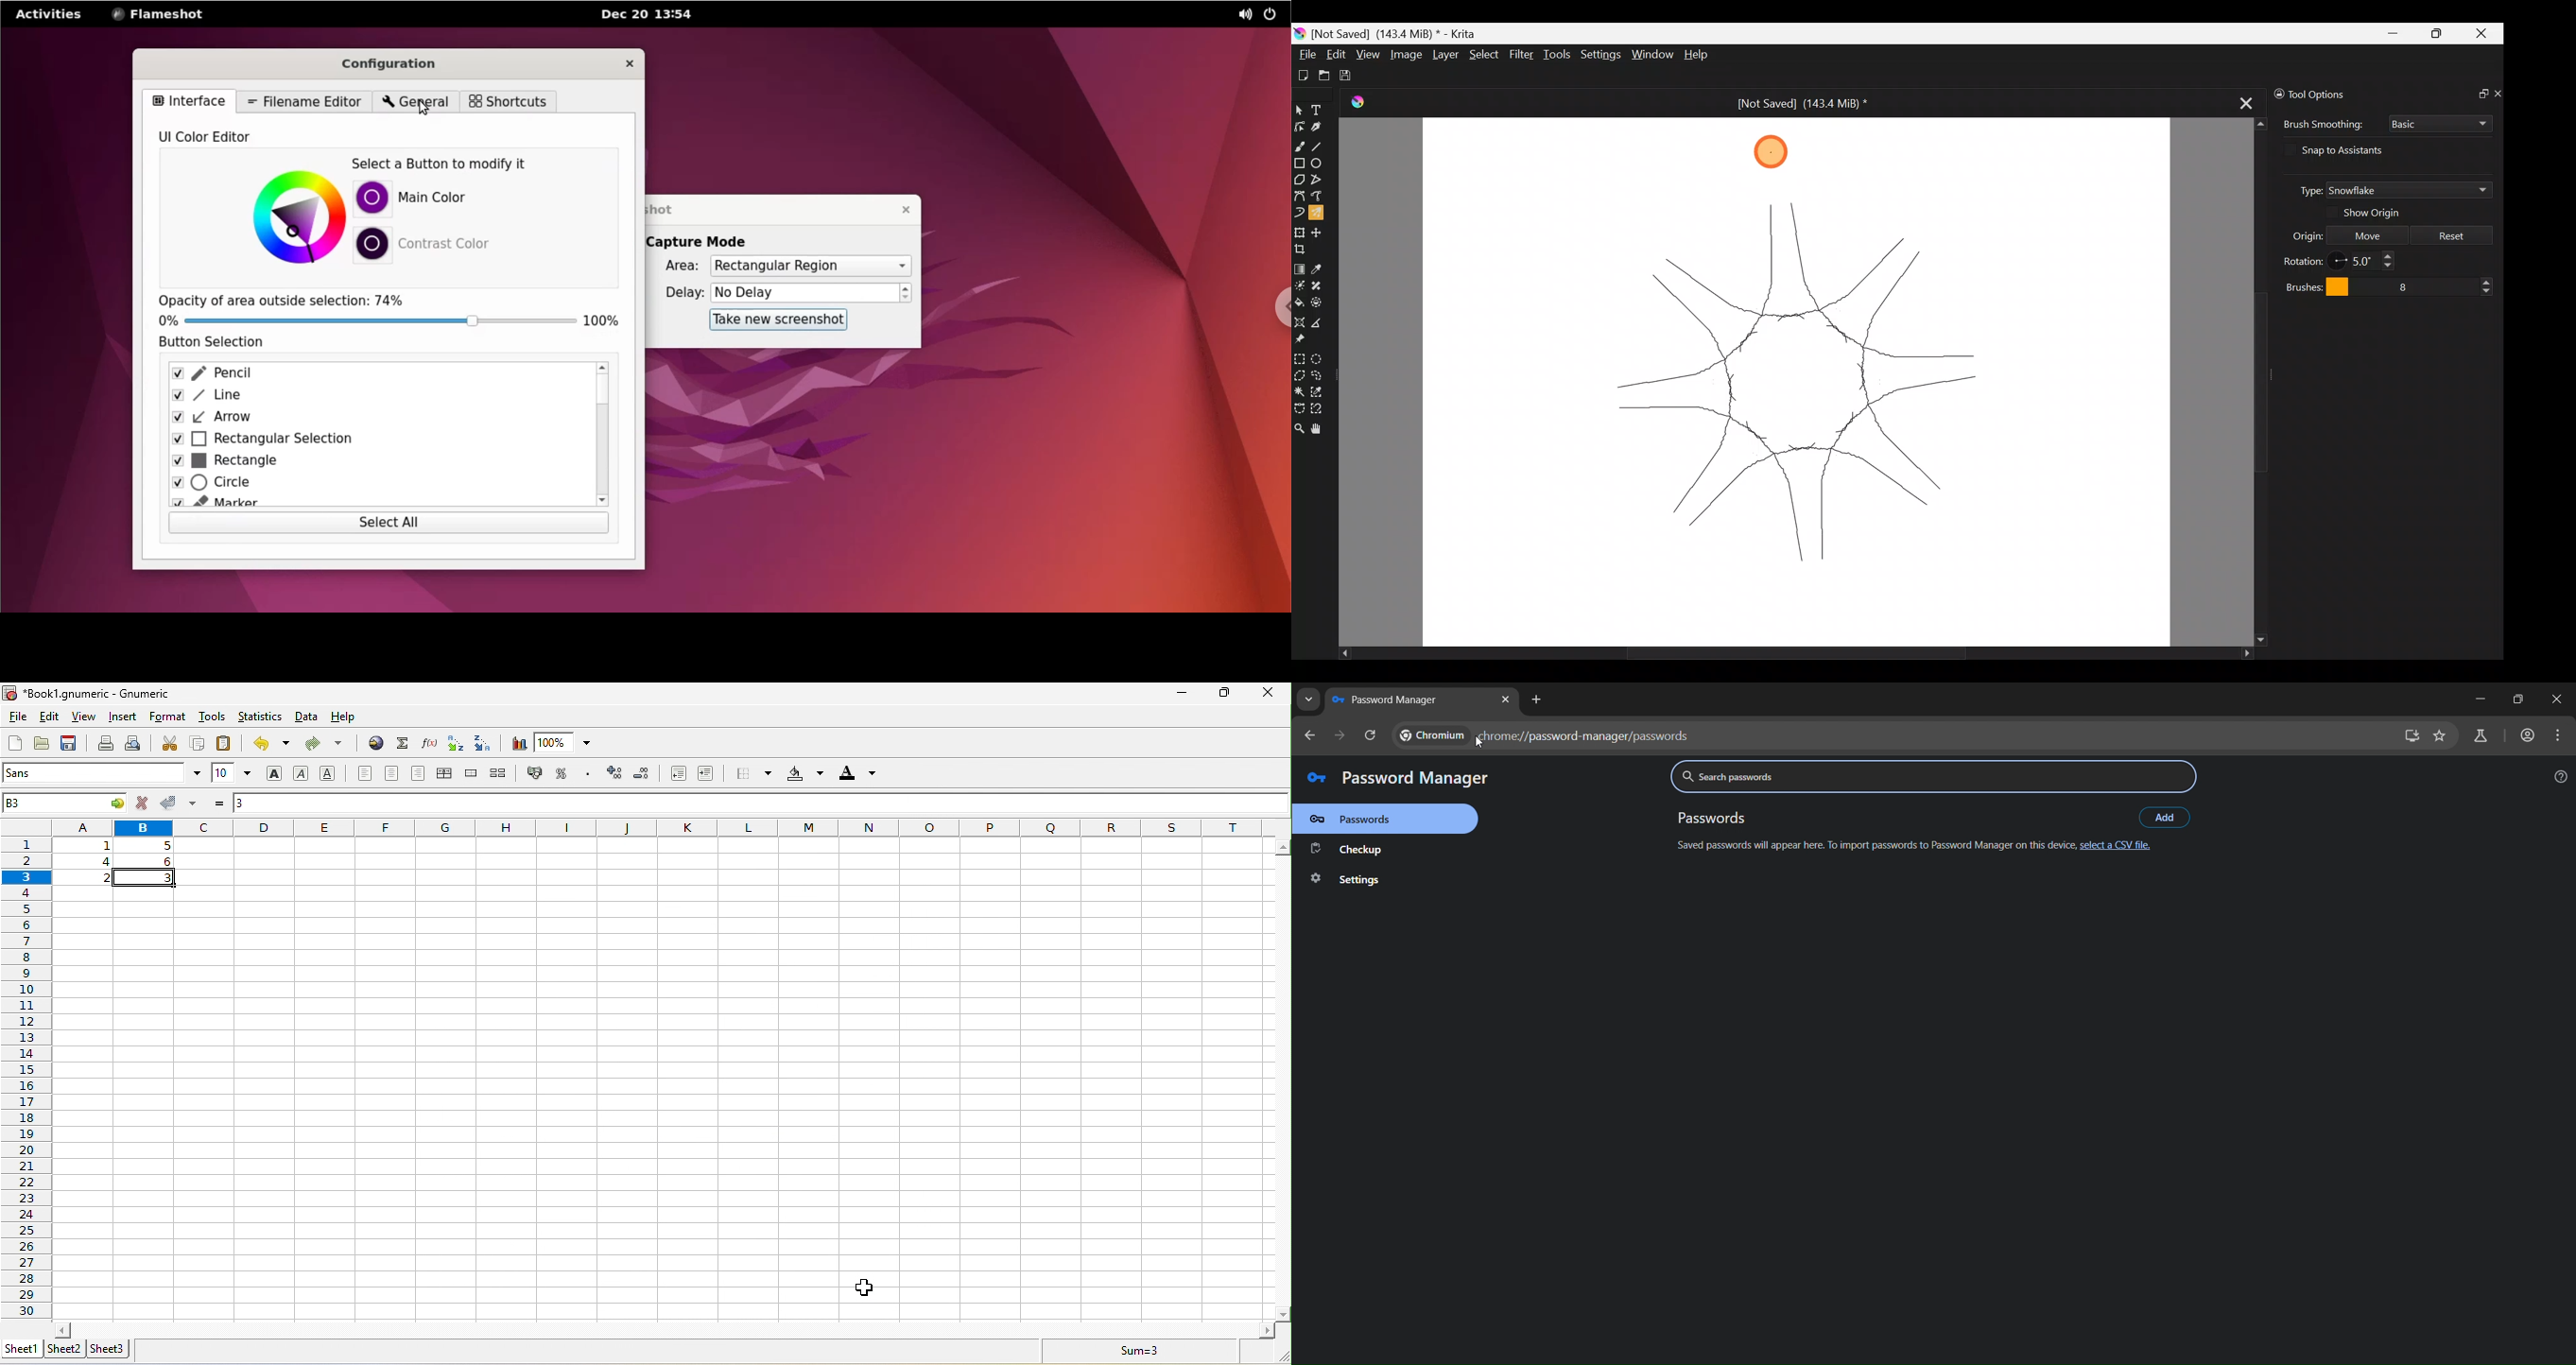 The width and height of the screenshot is (2576, 1372). I want to click on font size, so click(231, 774).